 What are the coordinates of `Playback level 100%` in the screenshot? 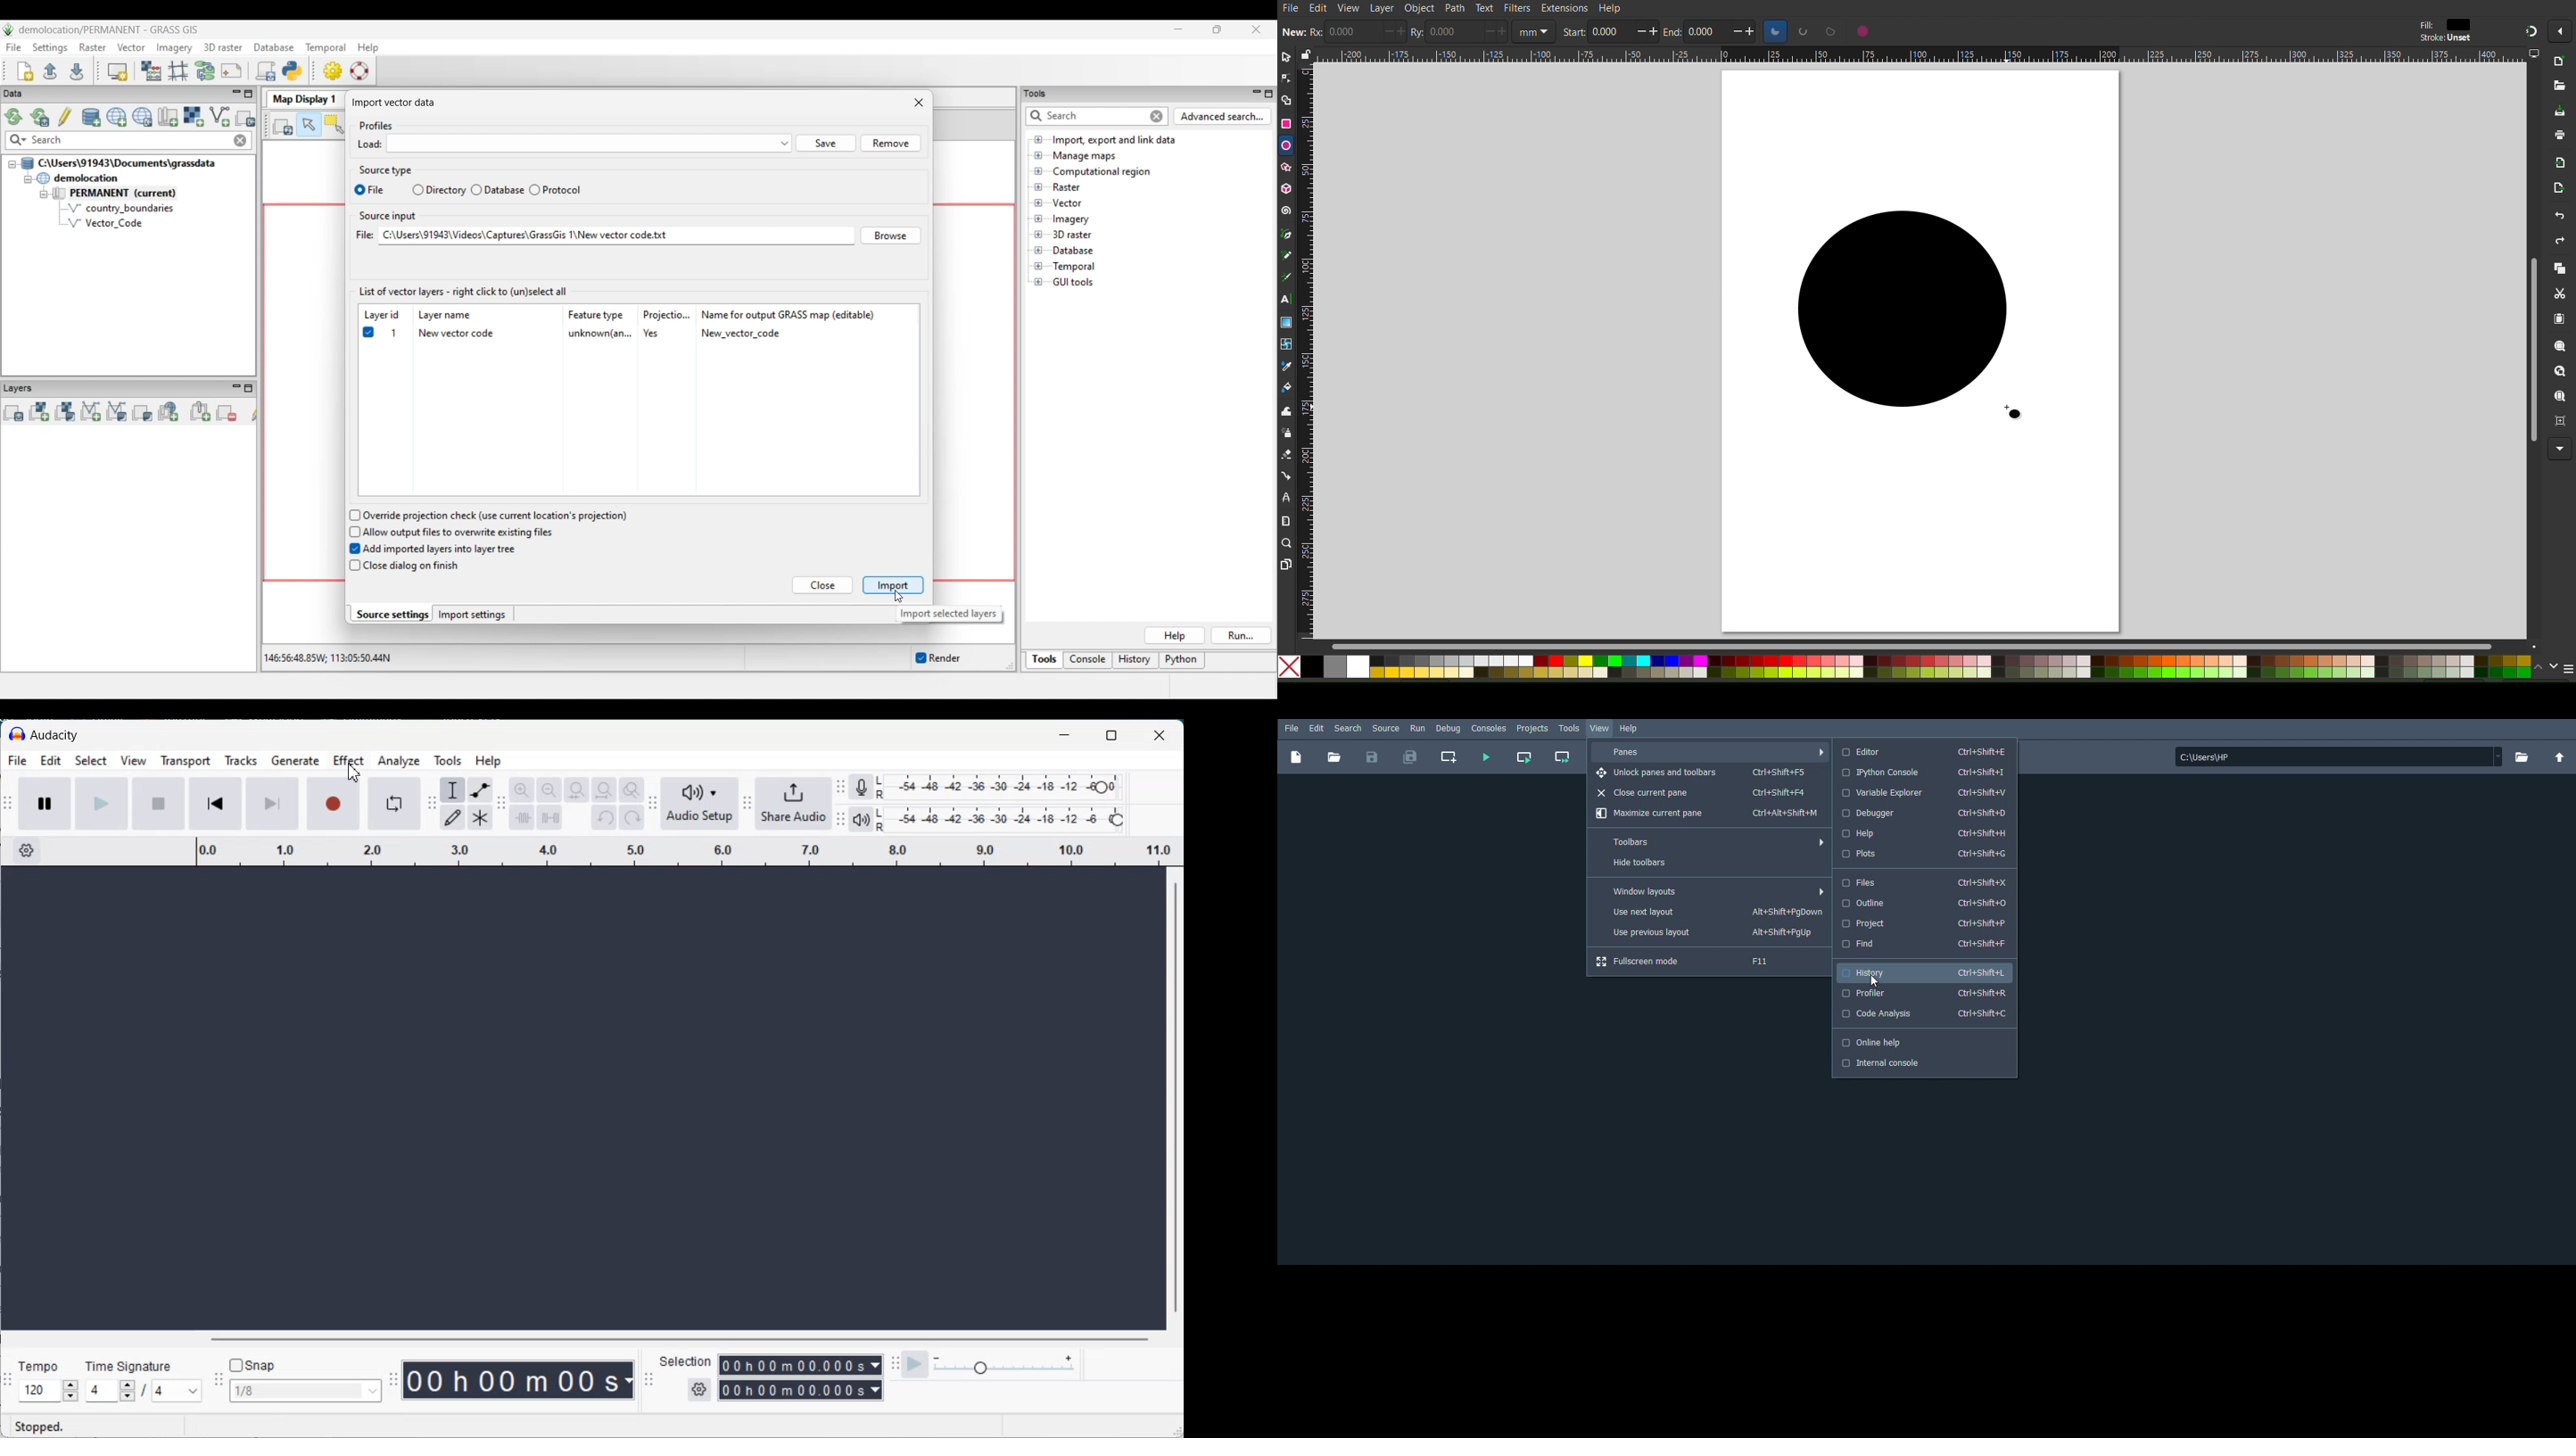 It's located at (1000, 821).